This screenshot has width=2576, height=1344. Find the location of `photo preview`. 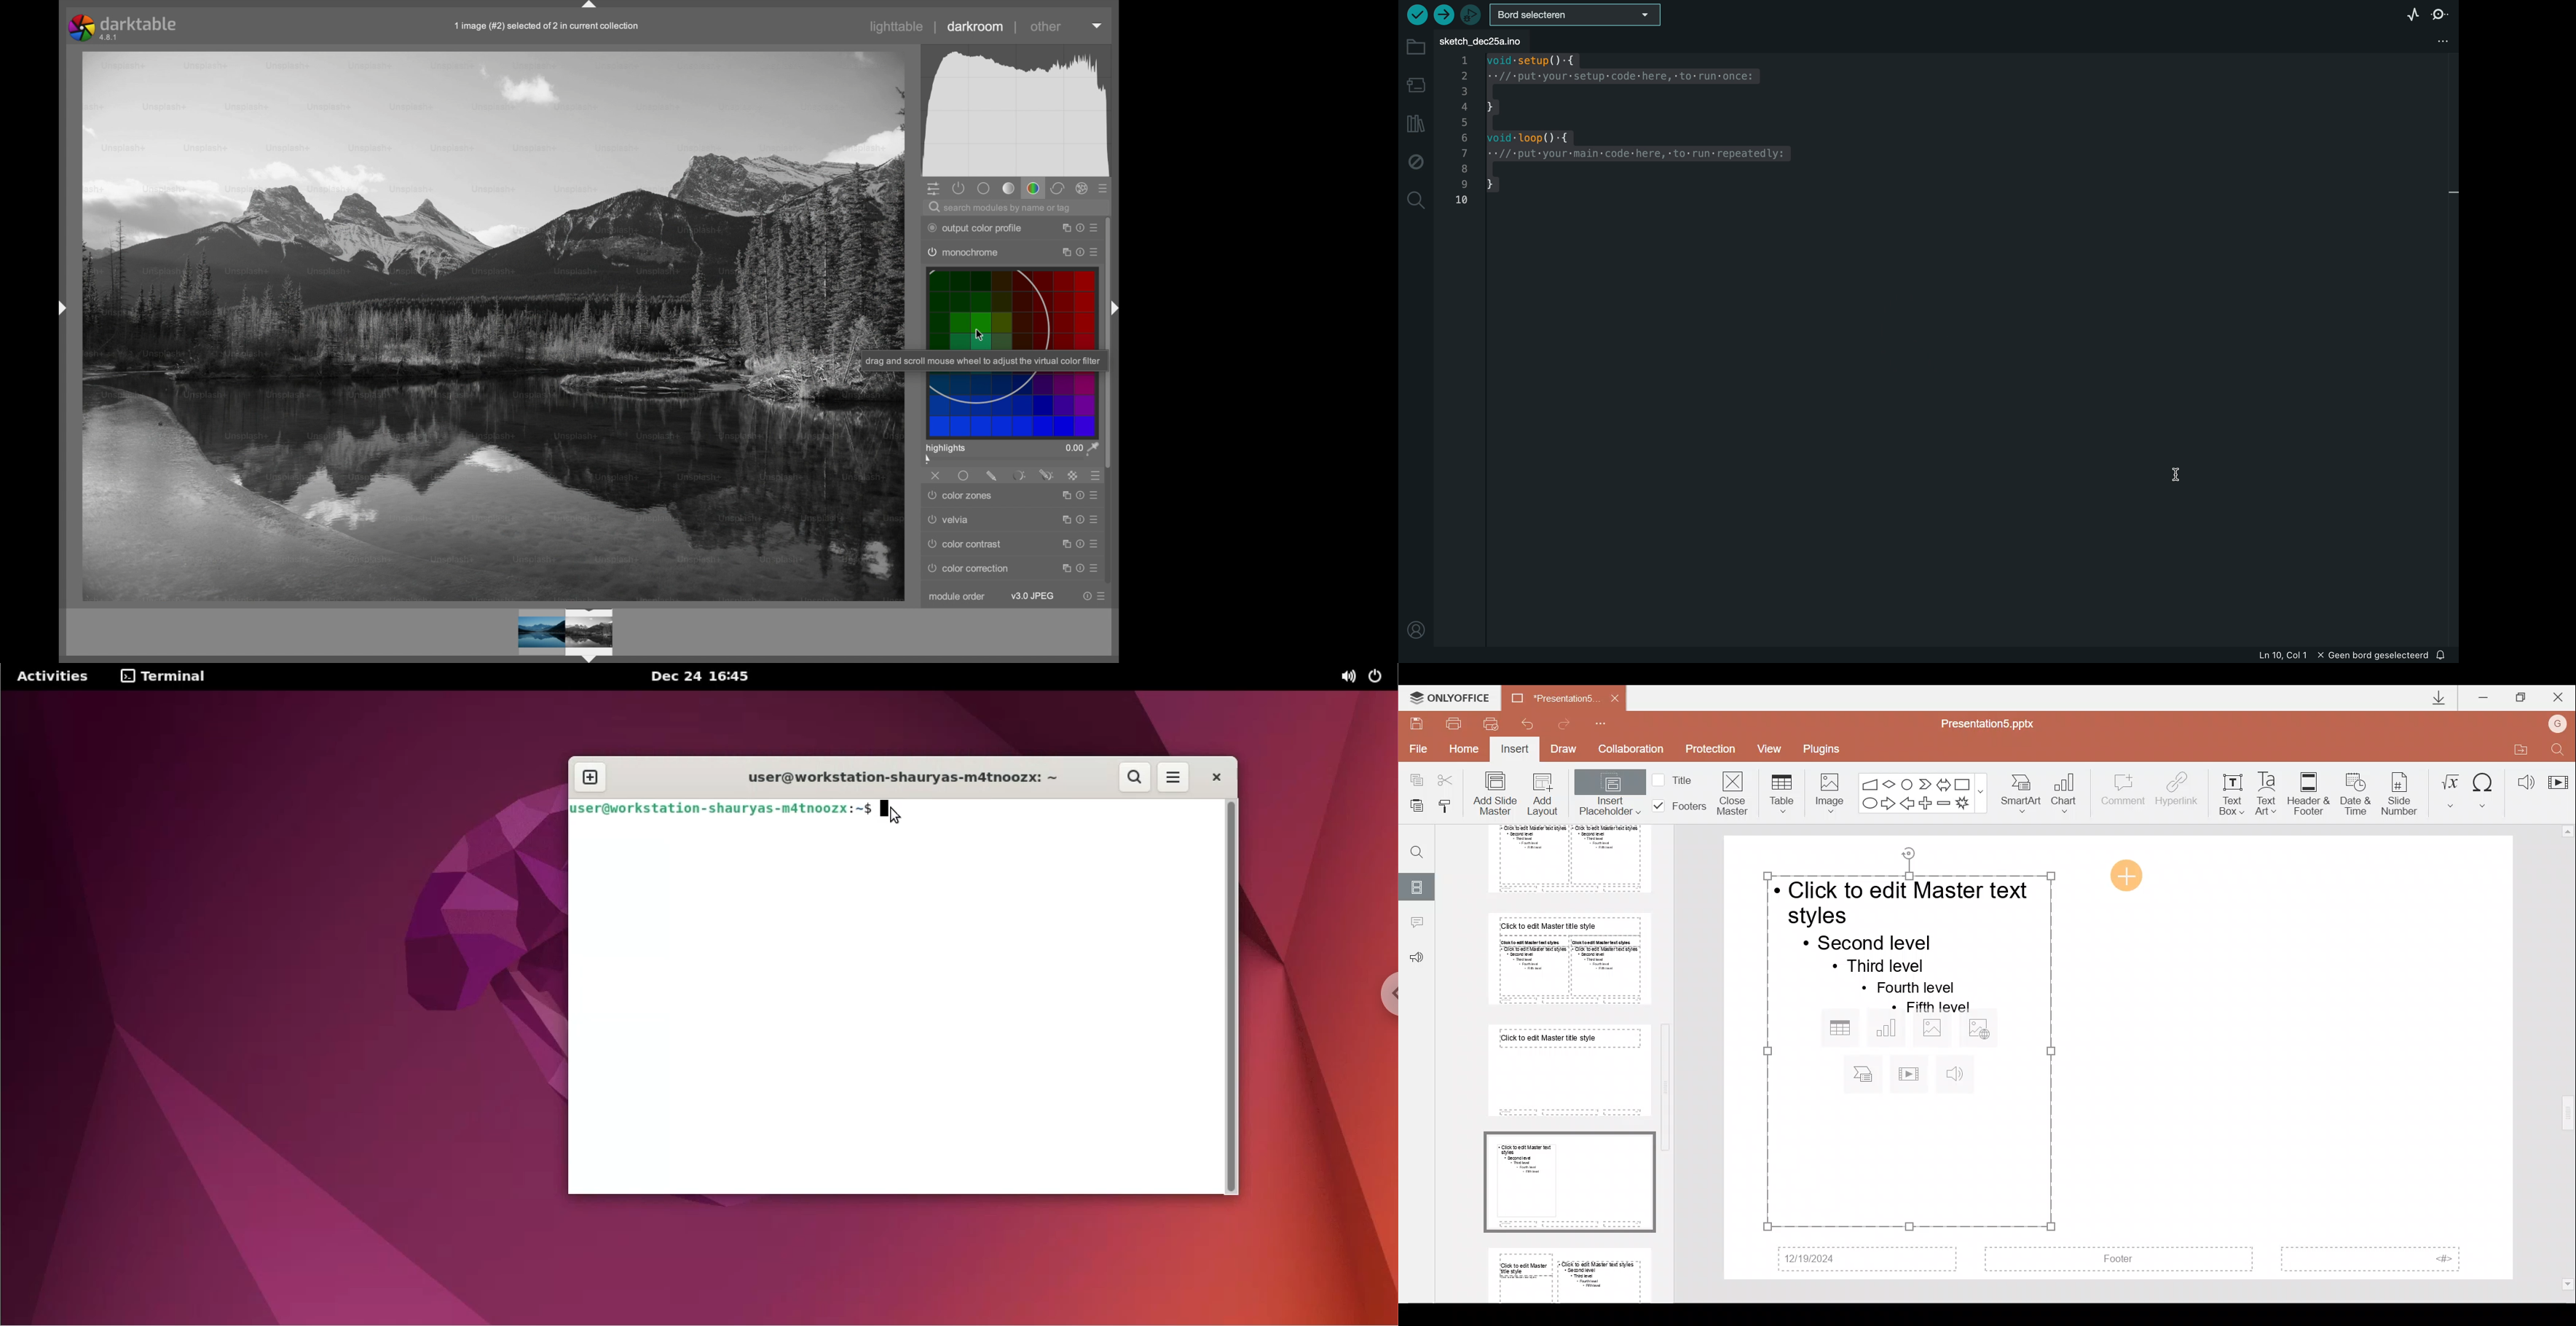

photo preview is located at coordinates (493, 324).